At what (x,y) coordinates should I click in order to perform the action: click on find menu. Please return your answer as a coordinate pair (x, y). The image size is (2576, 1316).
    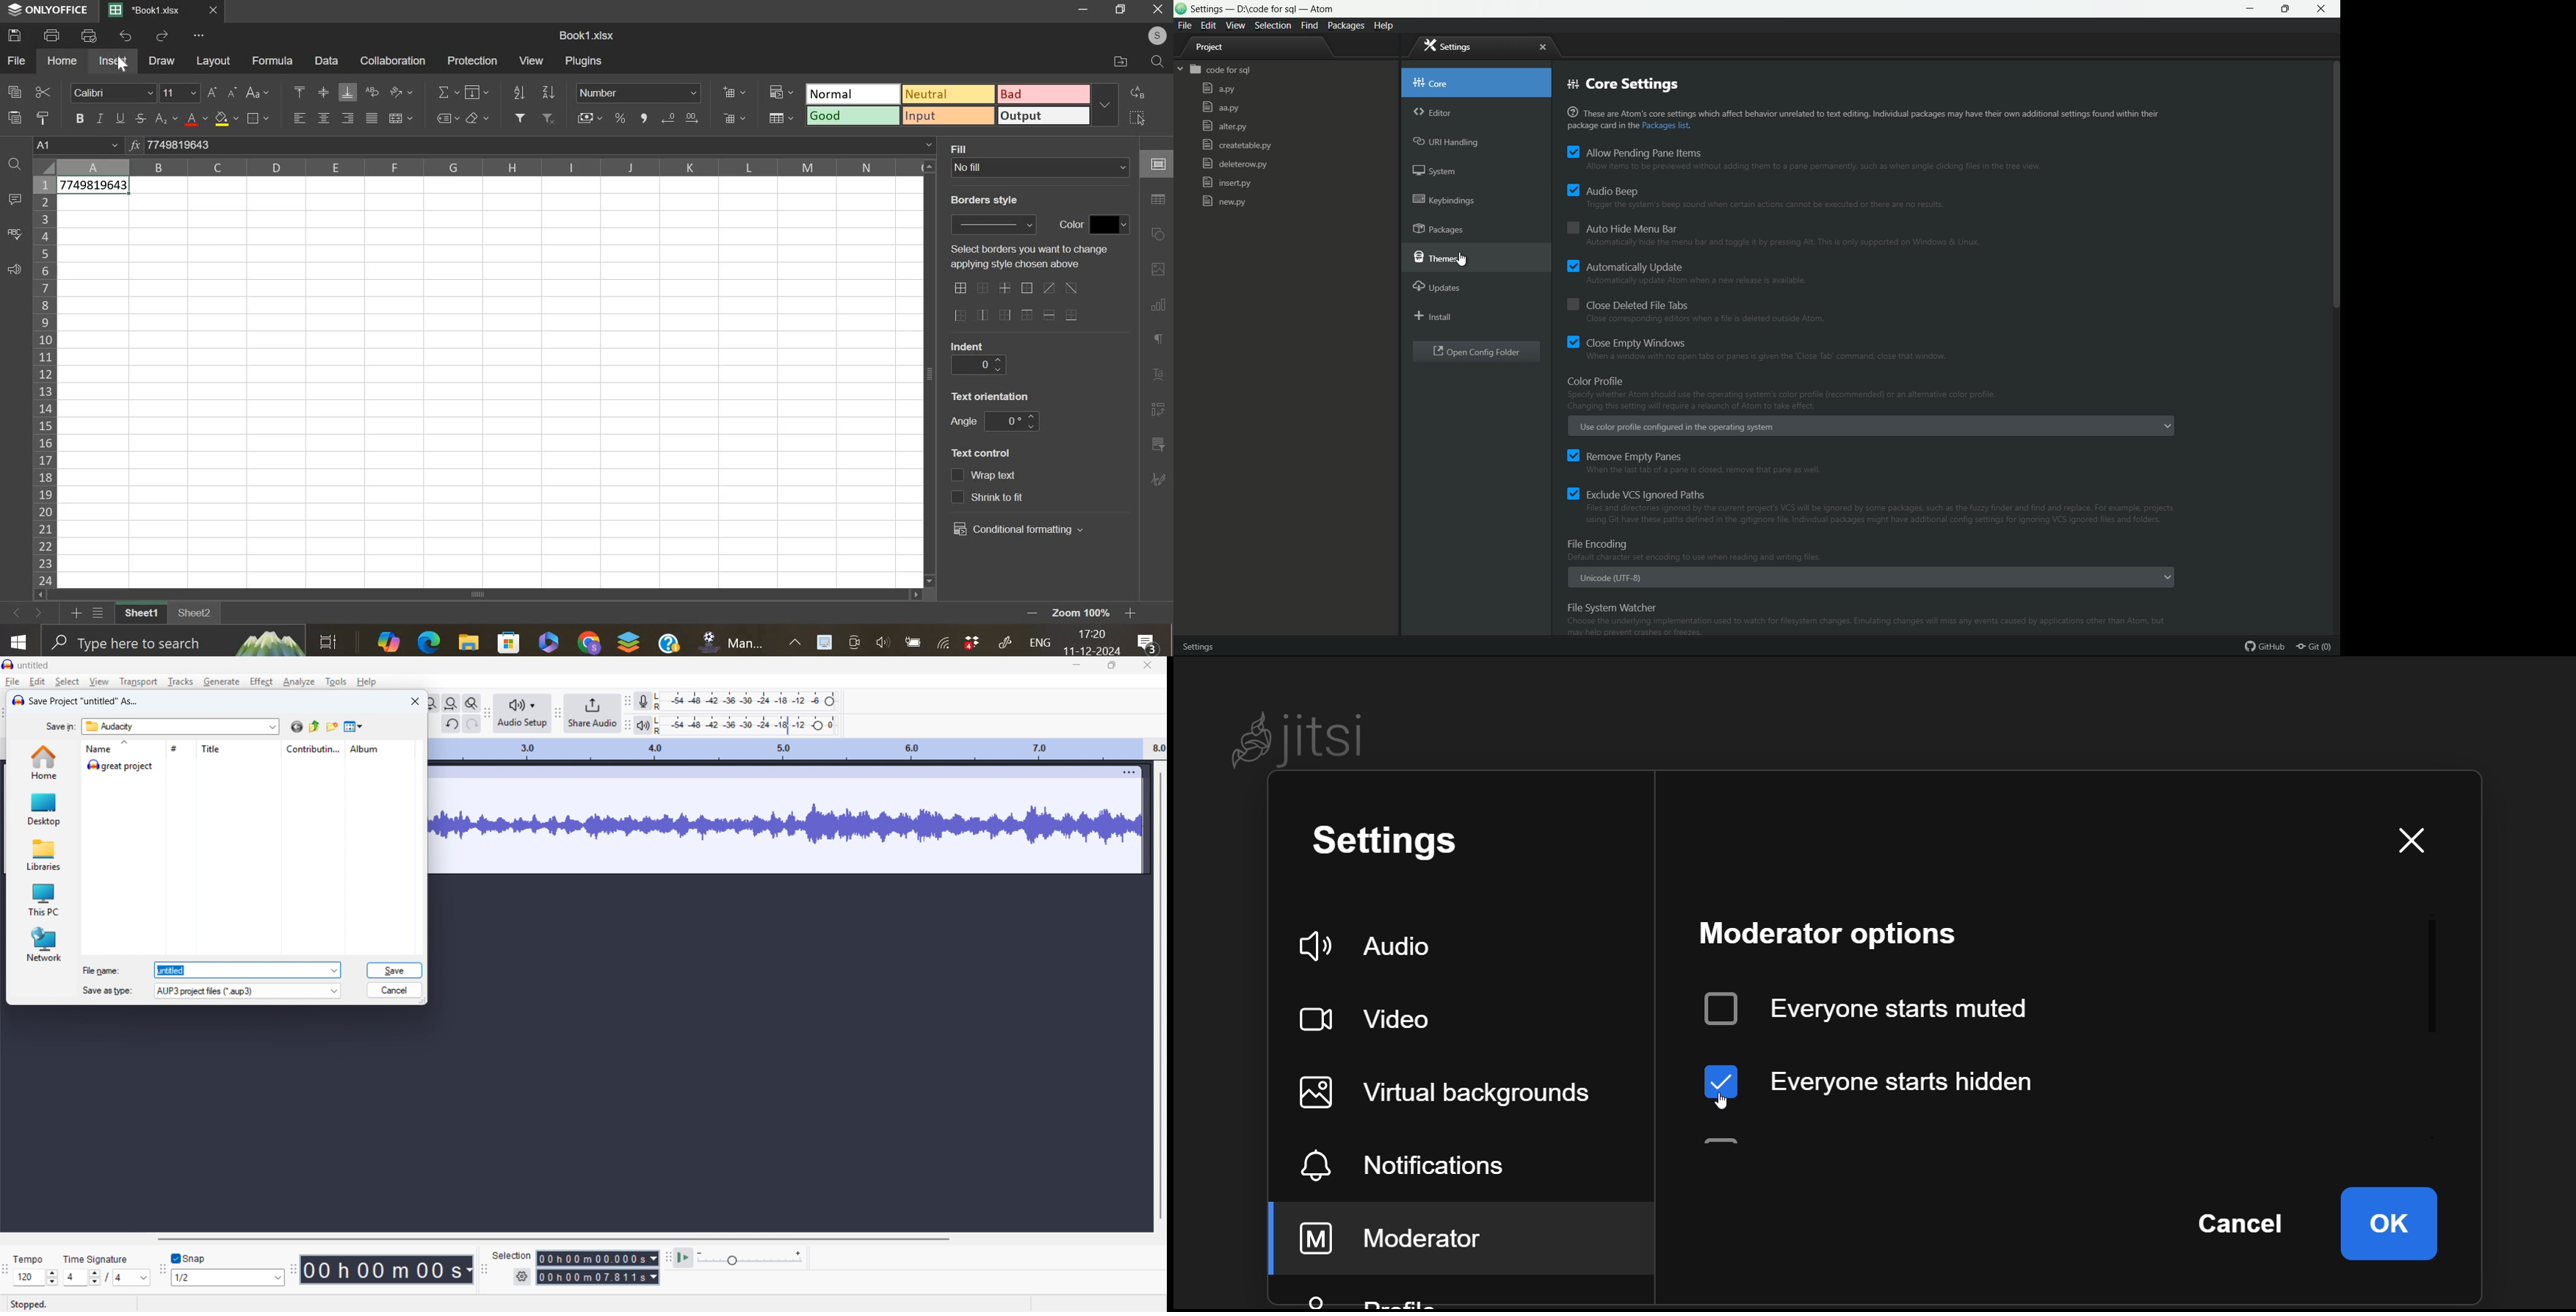
    Looking at the image, I should click on (1309, 26).